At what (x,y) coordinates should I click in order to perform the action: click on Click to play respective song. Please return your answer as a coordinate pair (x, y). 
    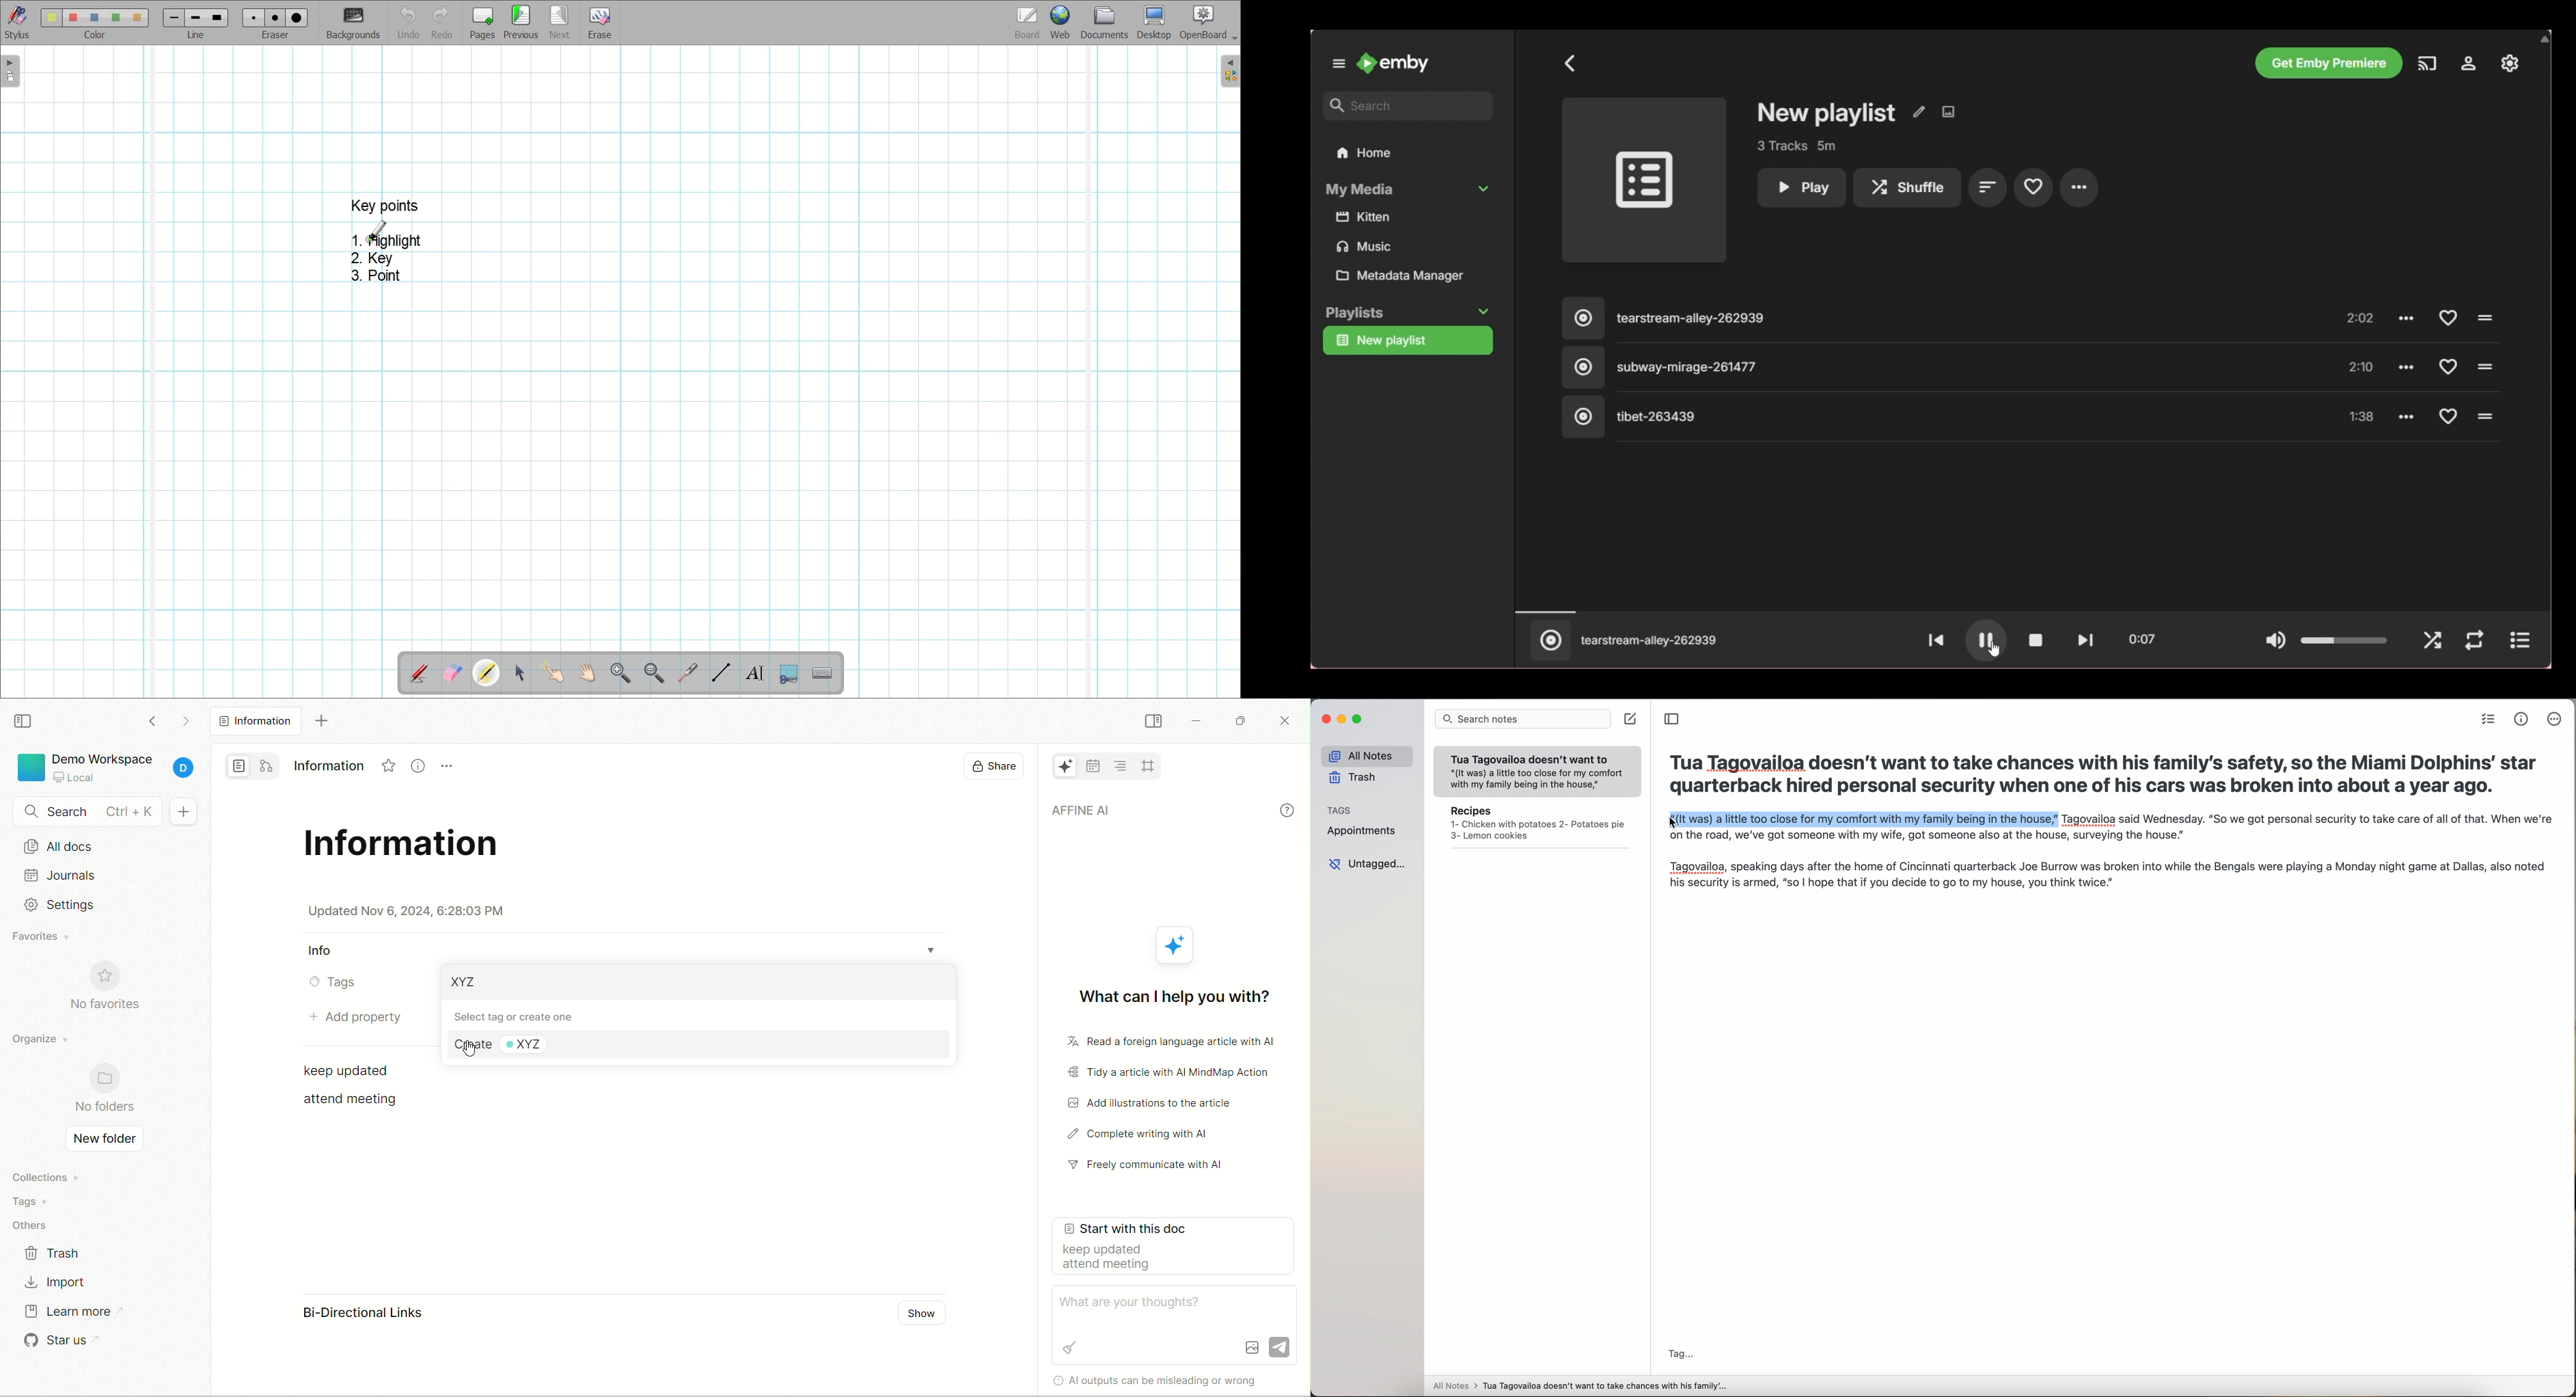
    Looking at the image, I should click on (2487, 417).